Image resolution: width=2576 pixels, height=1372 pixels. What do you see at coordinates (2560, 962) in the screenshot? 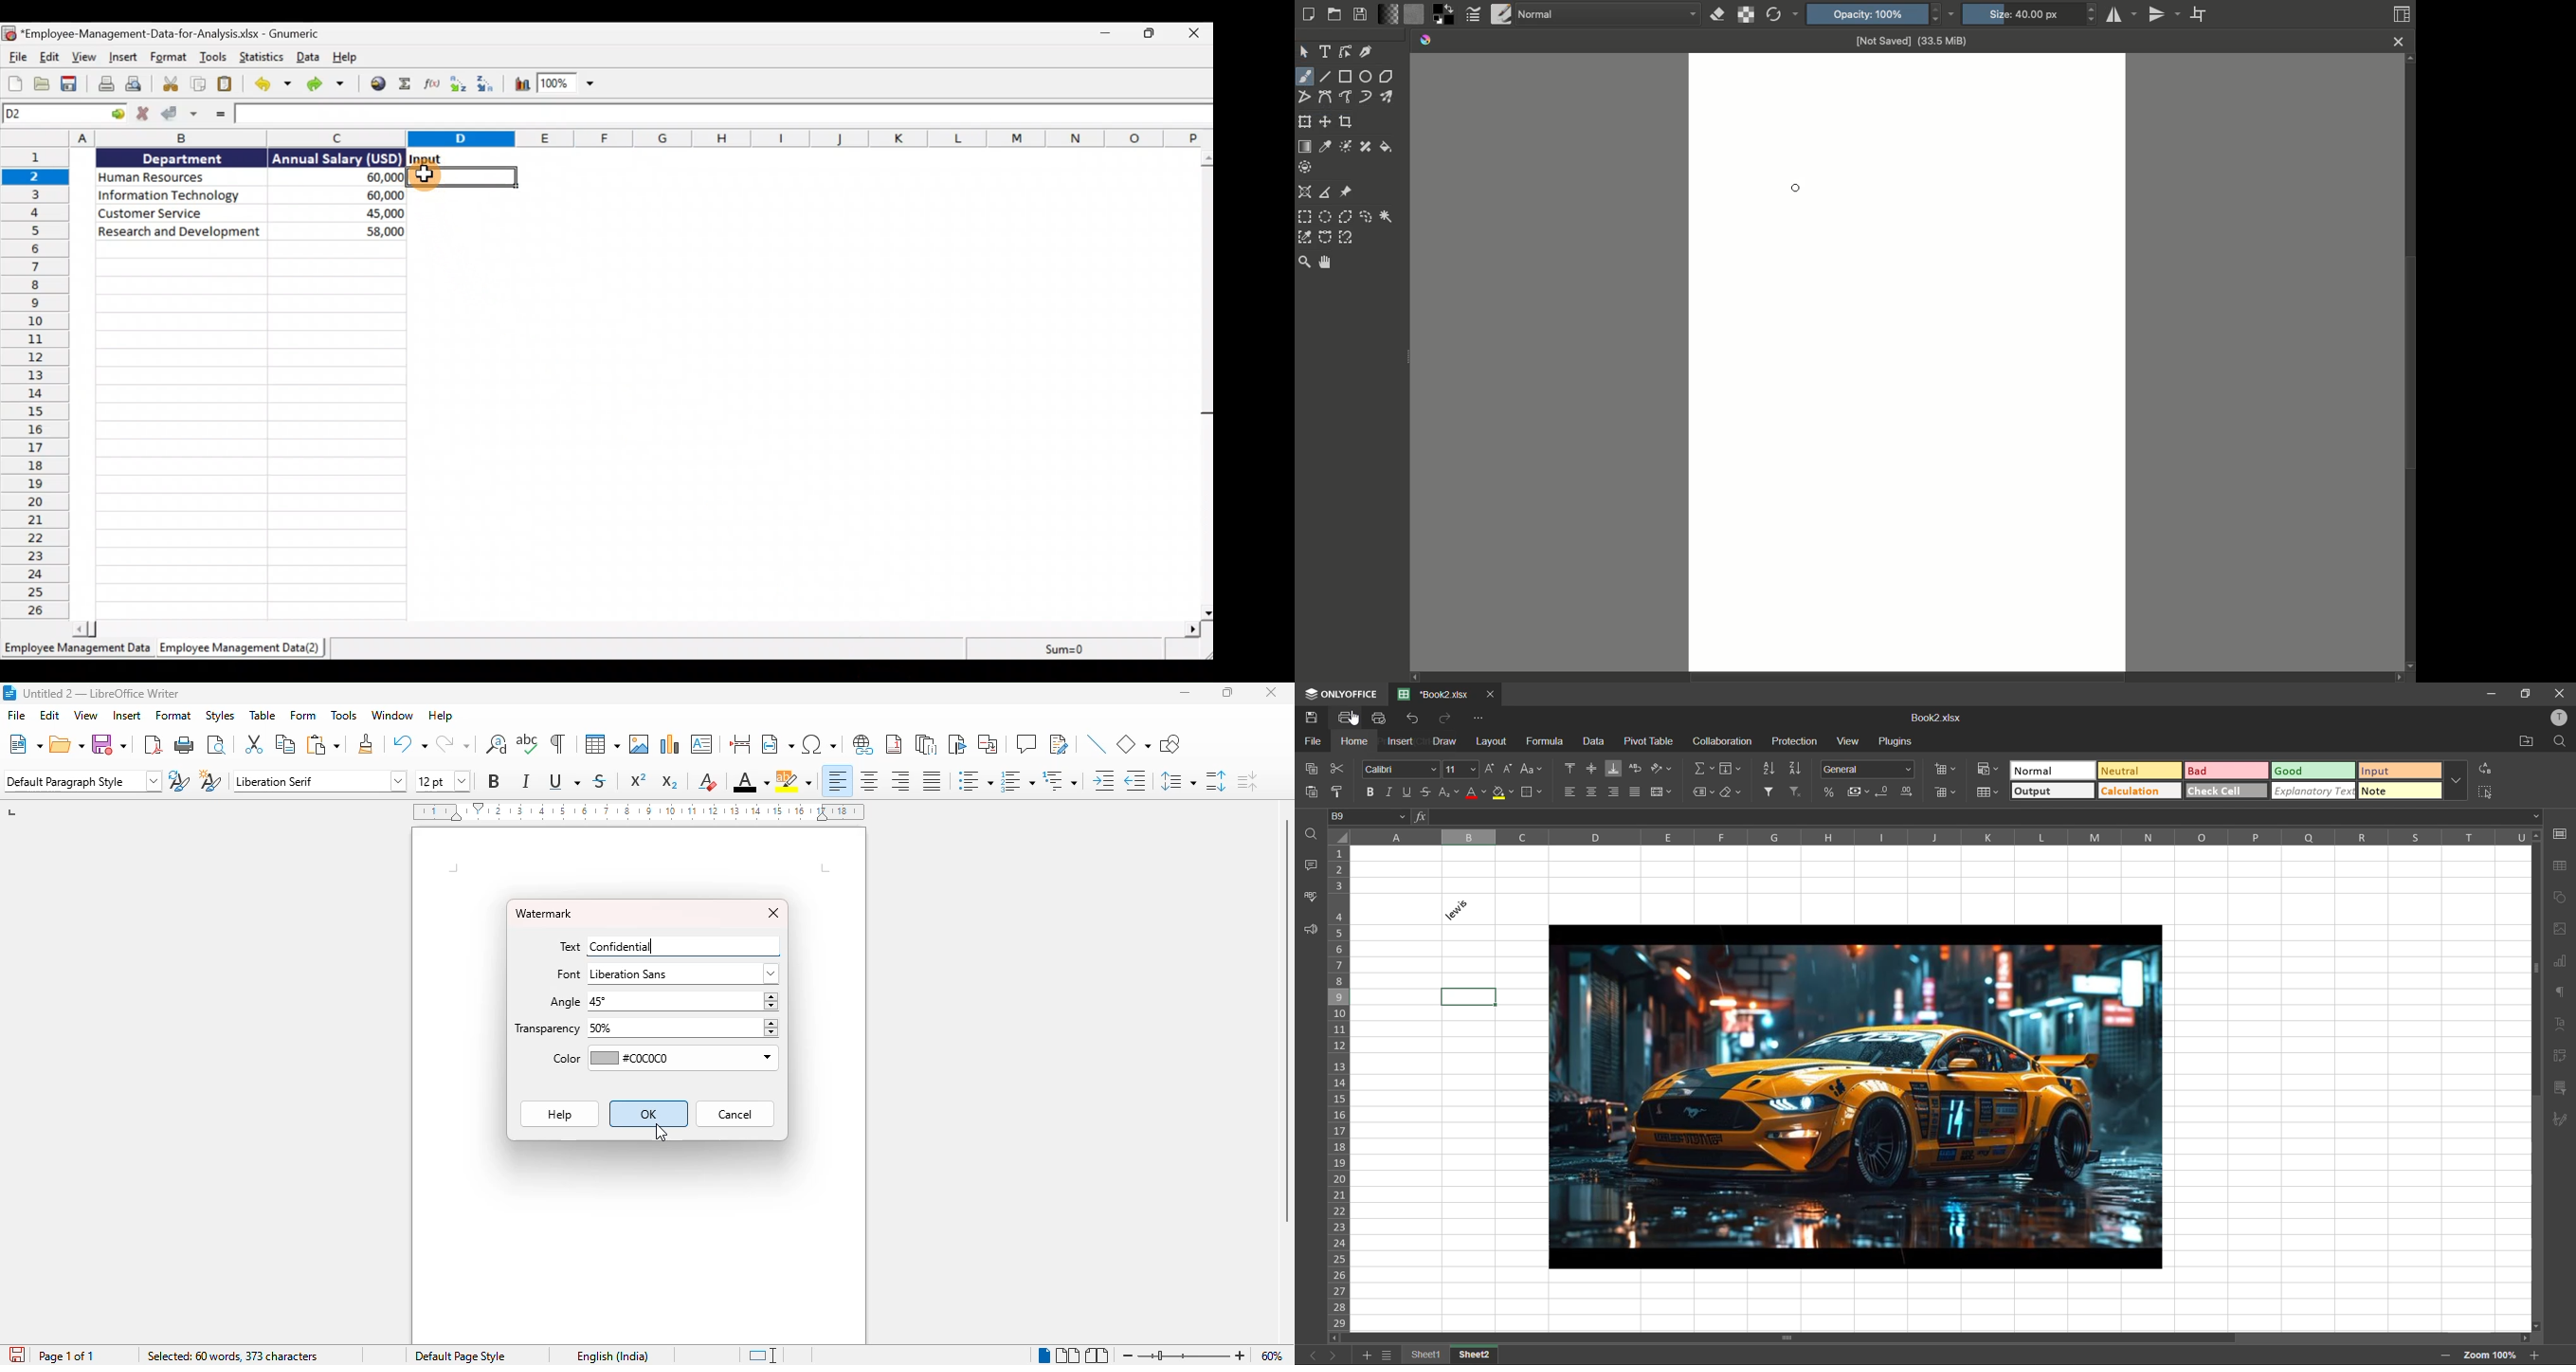
I see `charts` at bounding box center [2560, 962].